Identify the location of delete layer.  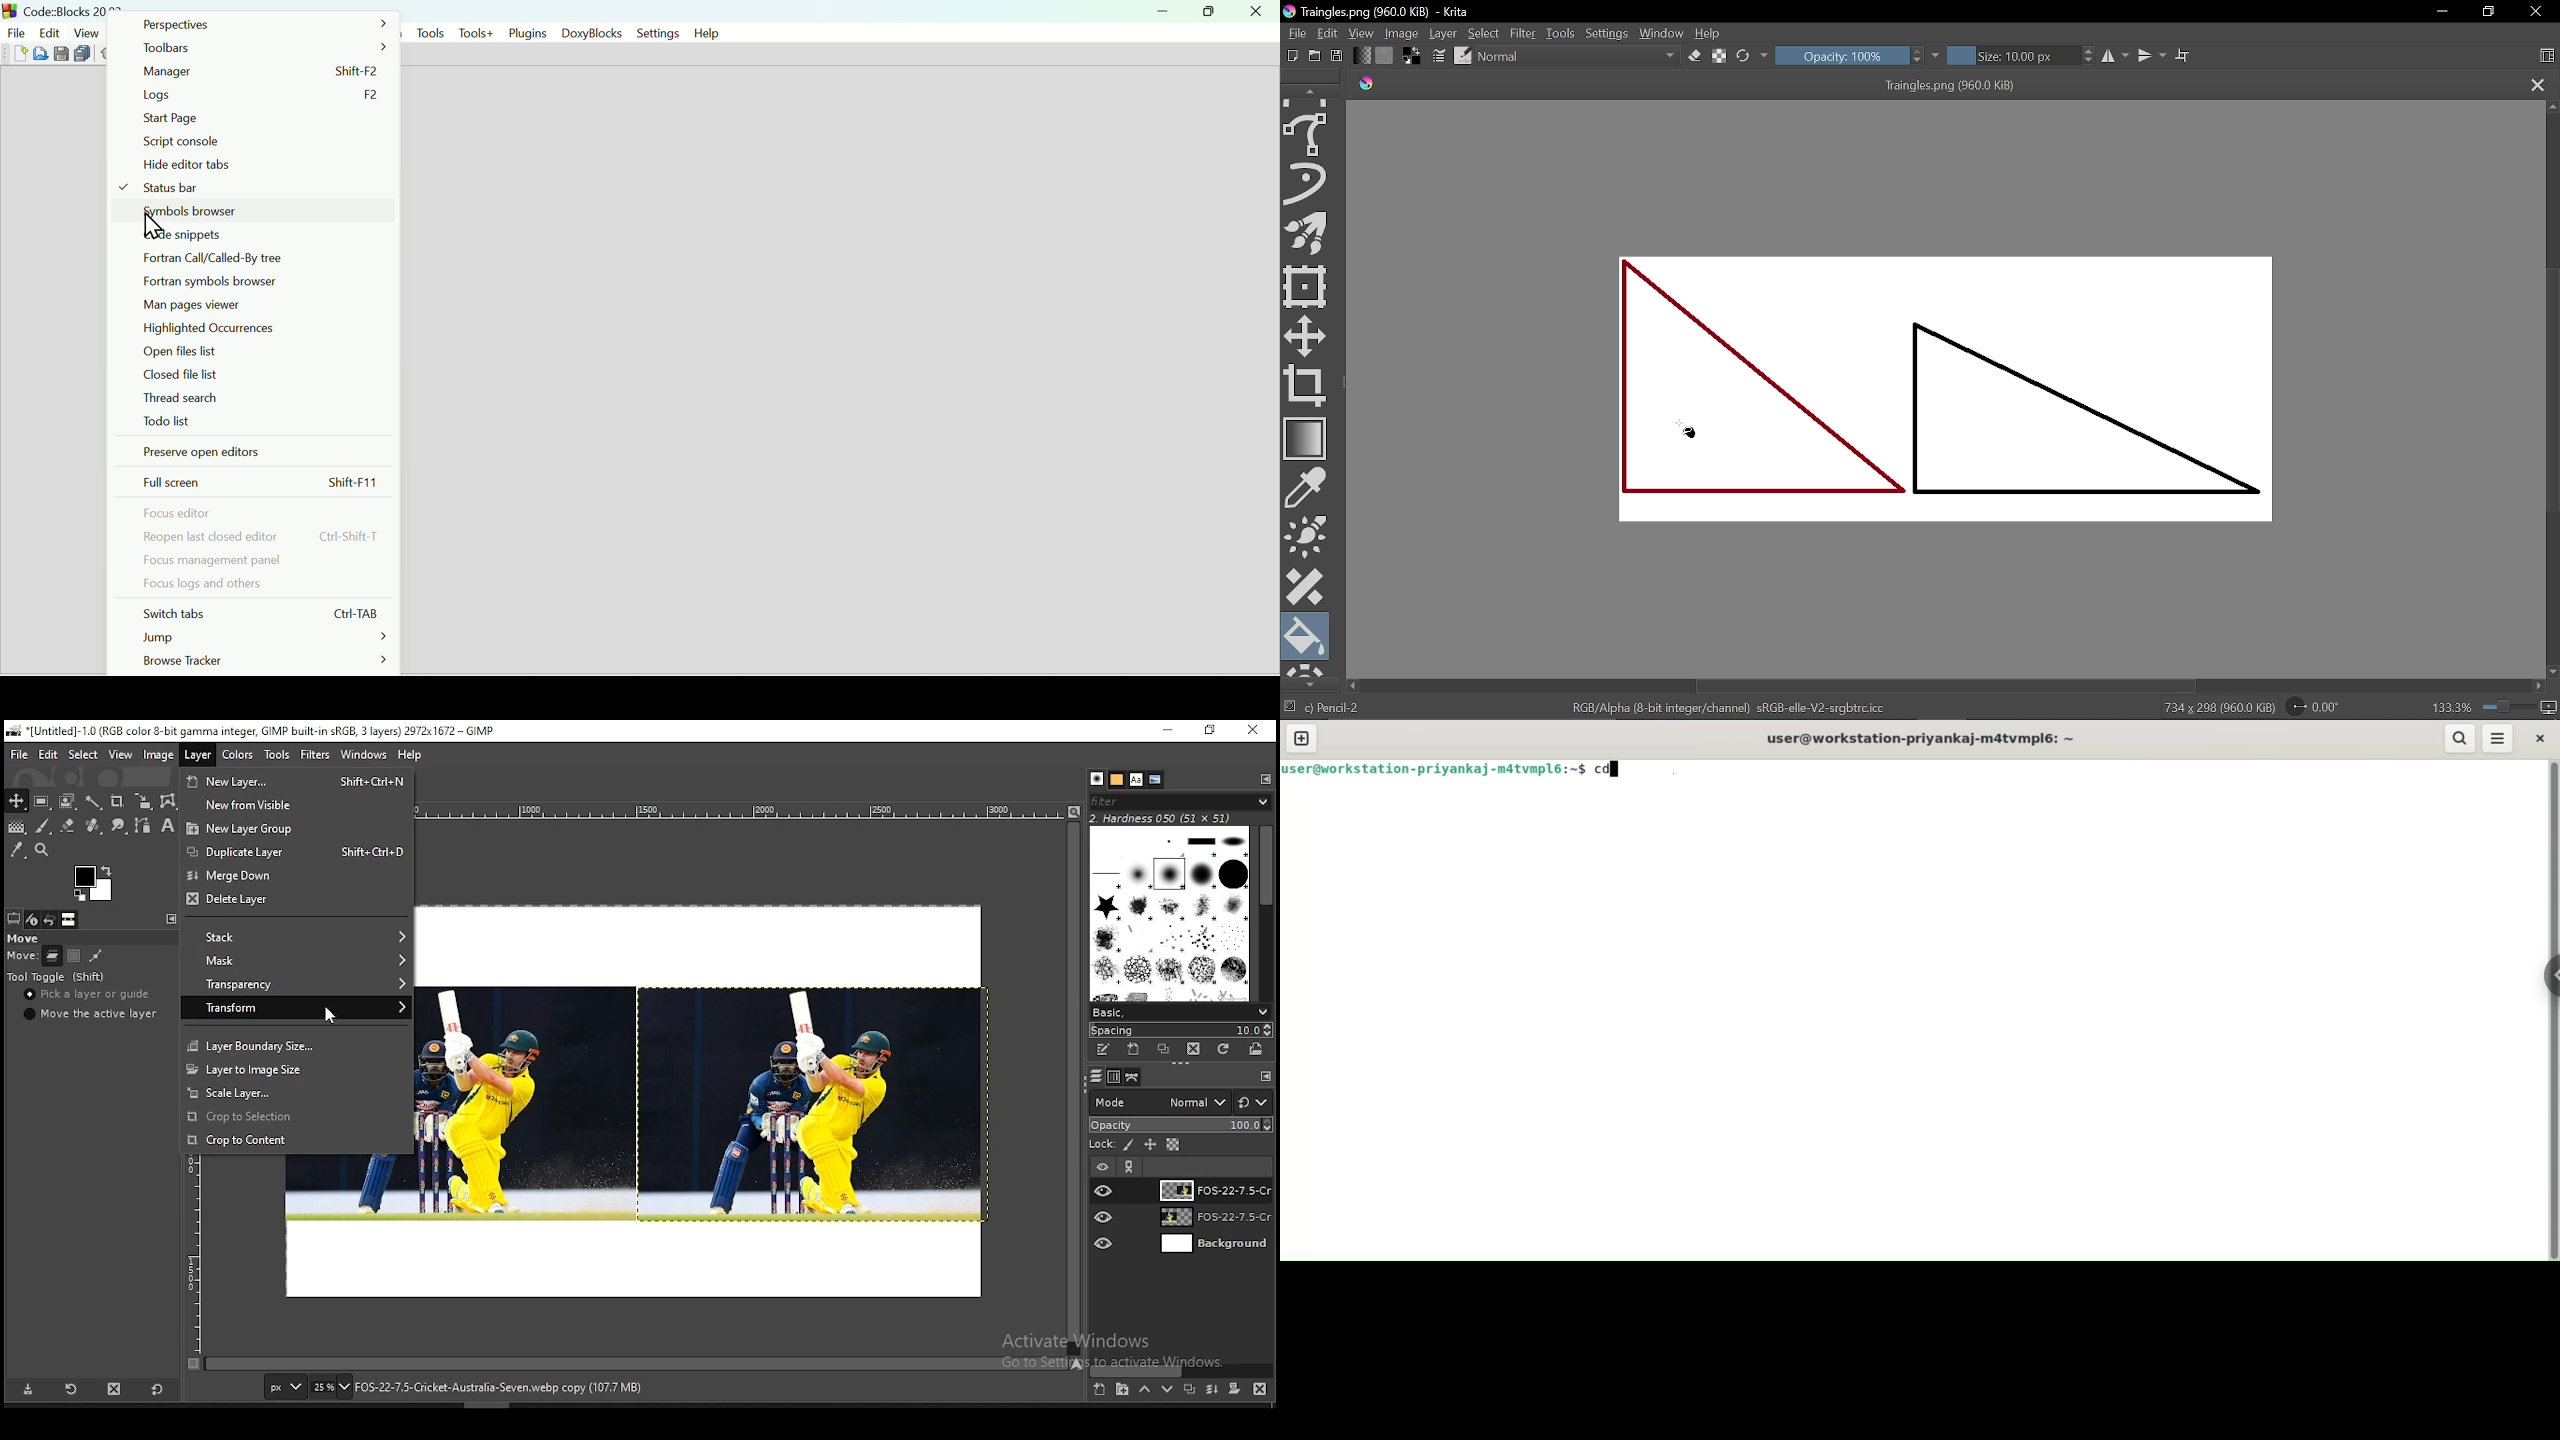
(297, 901).